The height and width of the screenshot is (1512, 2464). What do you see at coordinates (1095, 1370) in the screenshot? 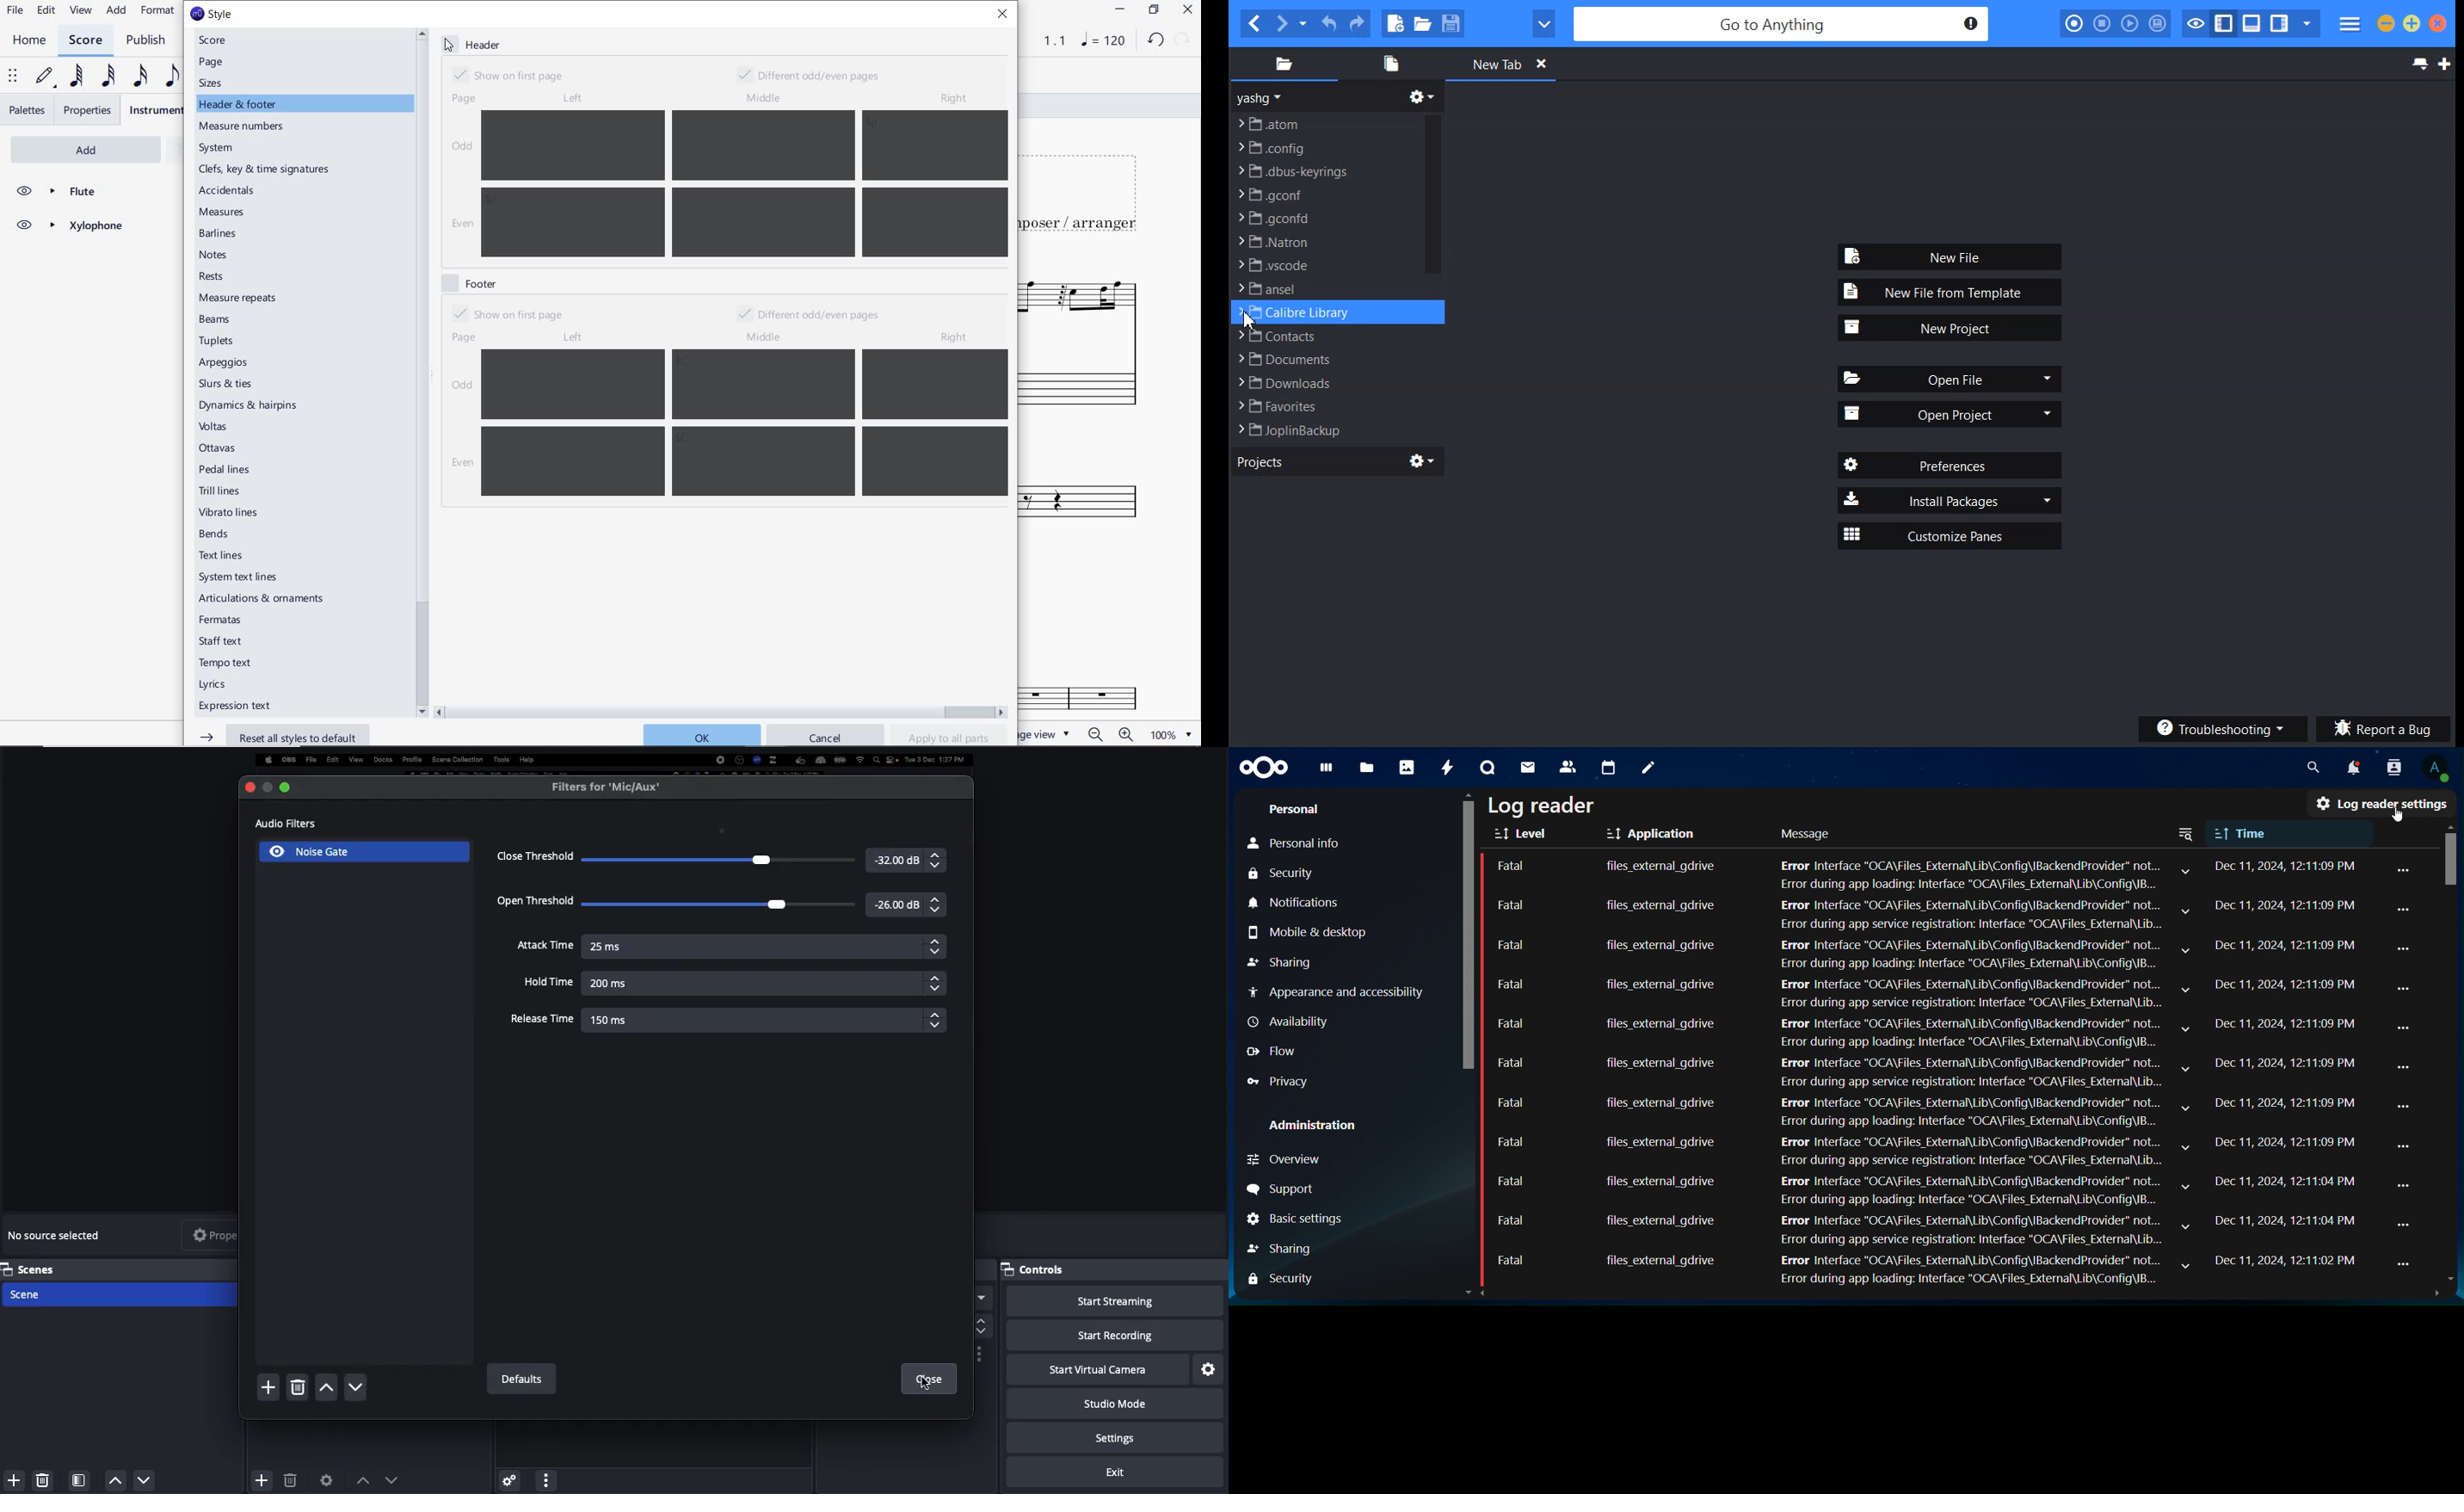
I see `Start virtual camera` at bounding box center [1095, 1370].